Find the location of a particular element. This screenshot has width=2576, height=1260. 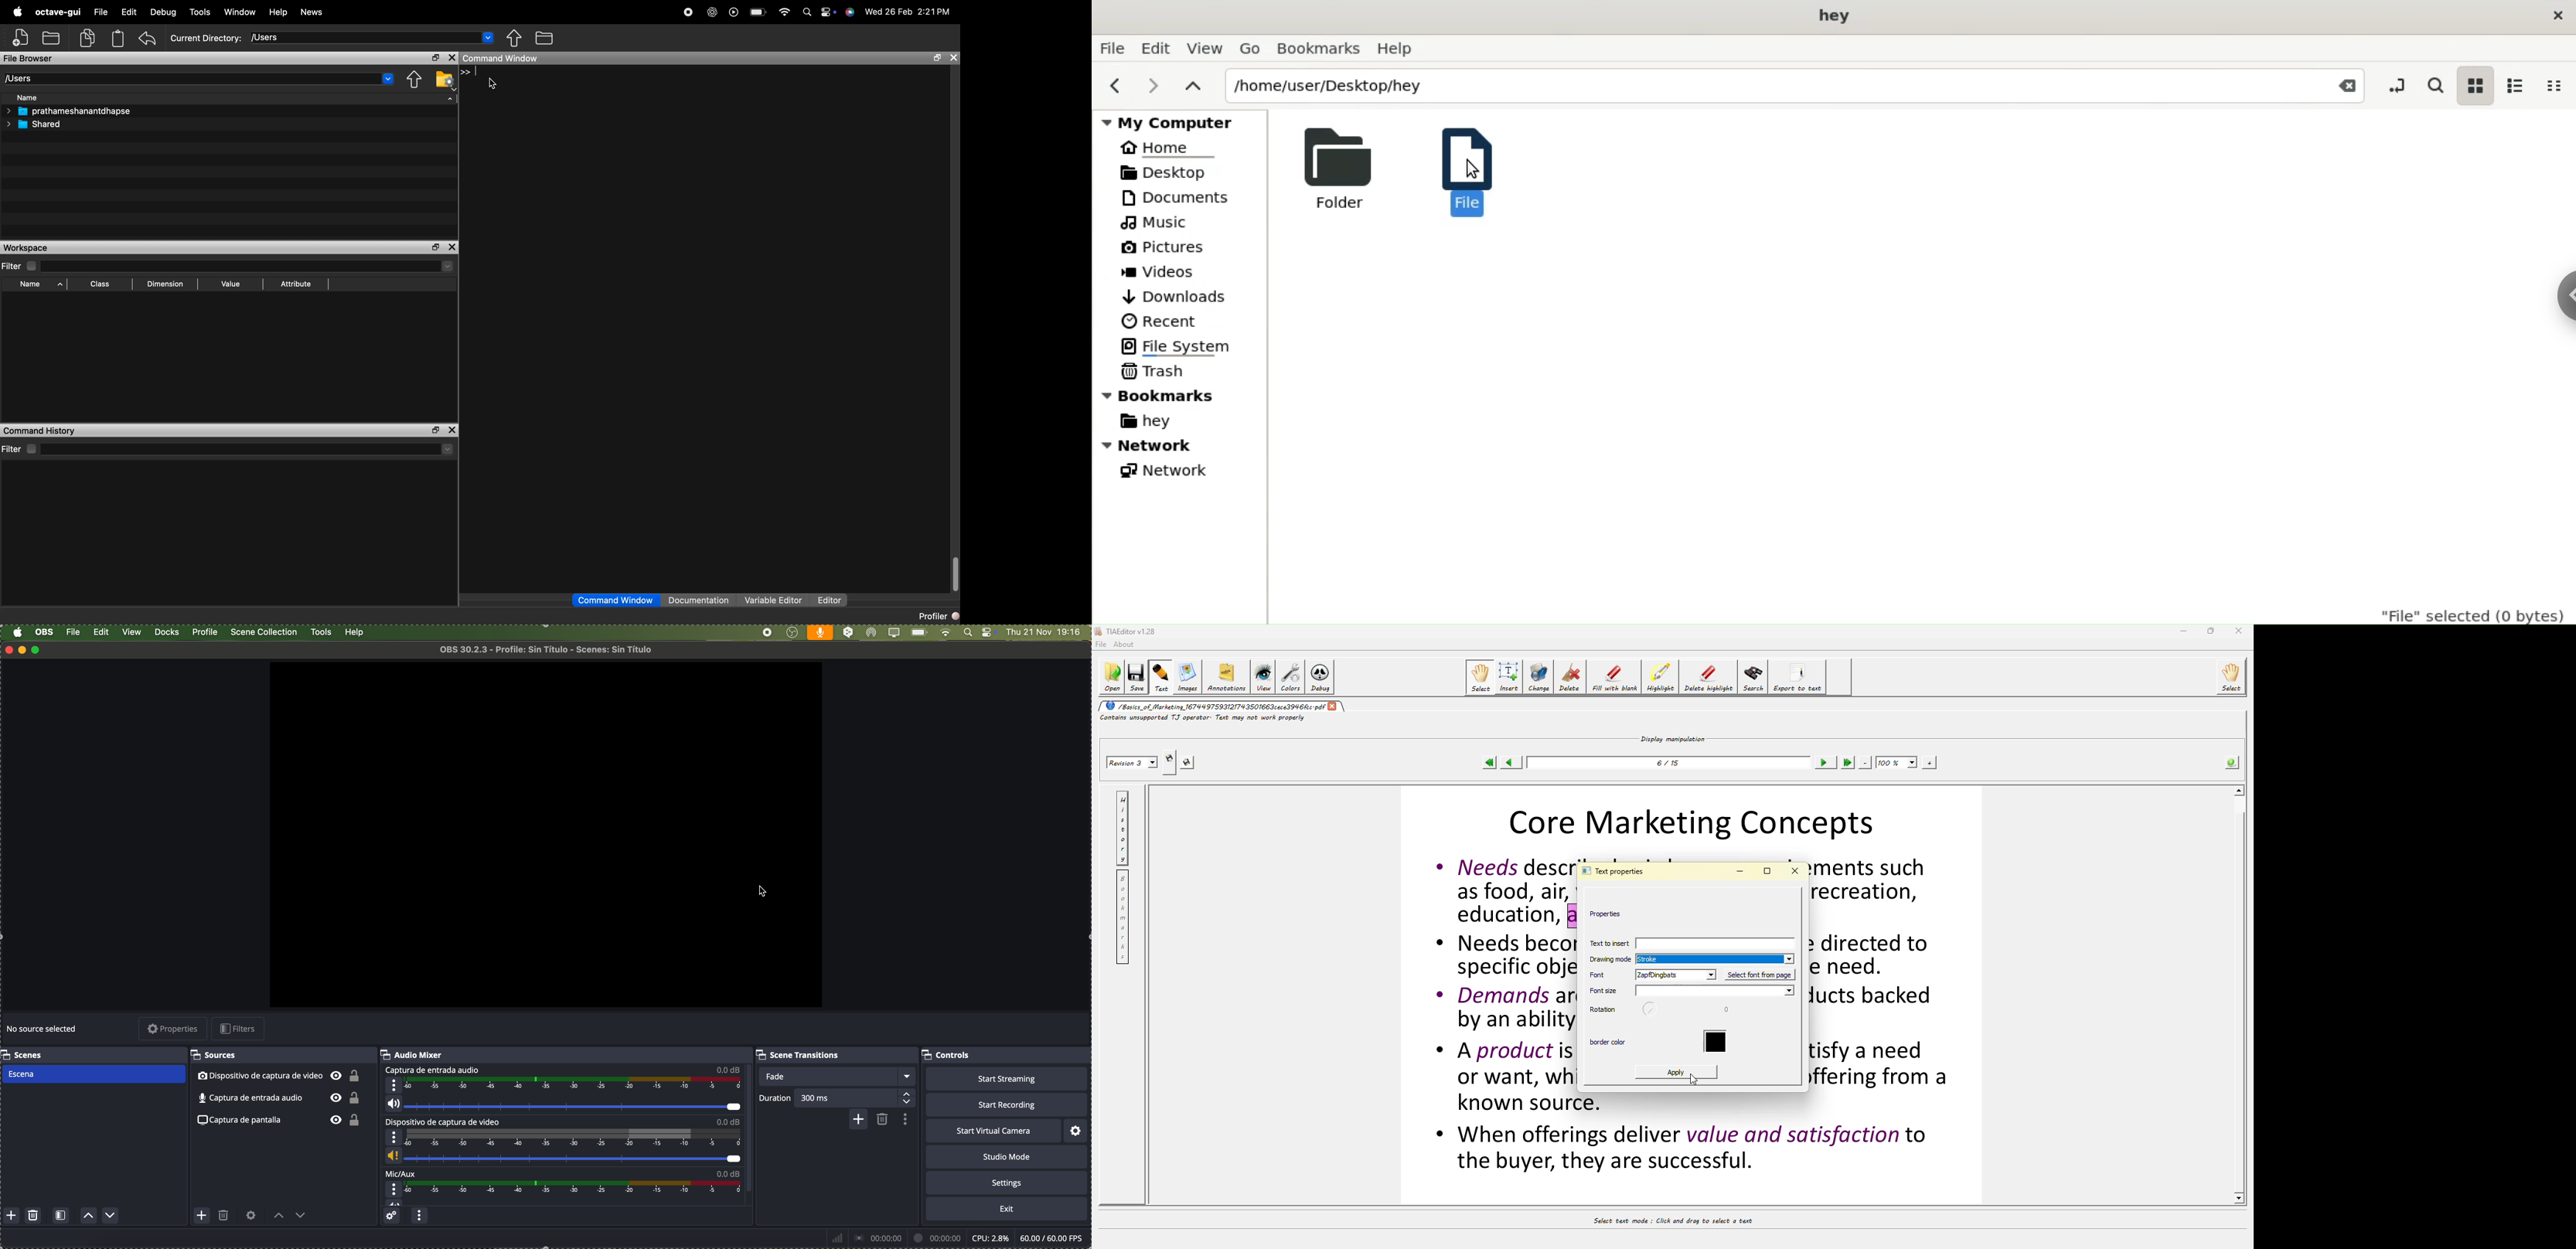

studio mode is located at coordinates (1007, 1157).